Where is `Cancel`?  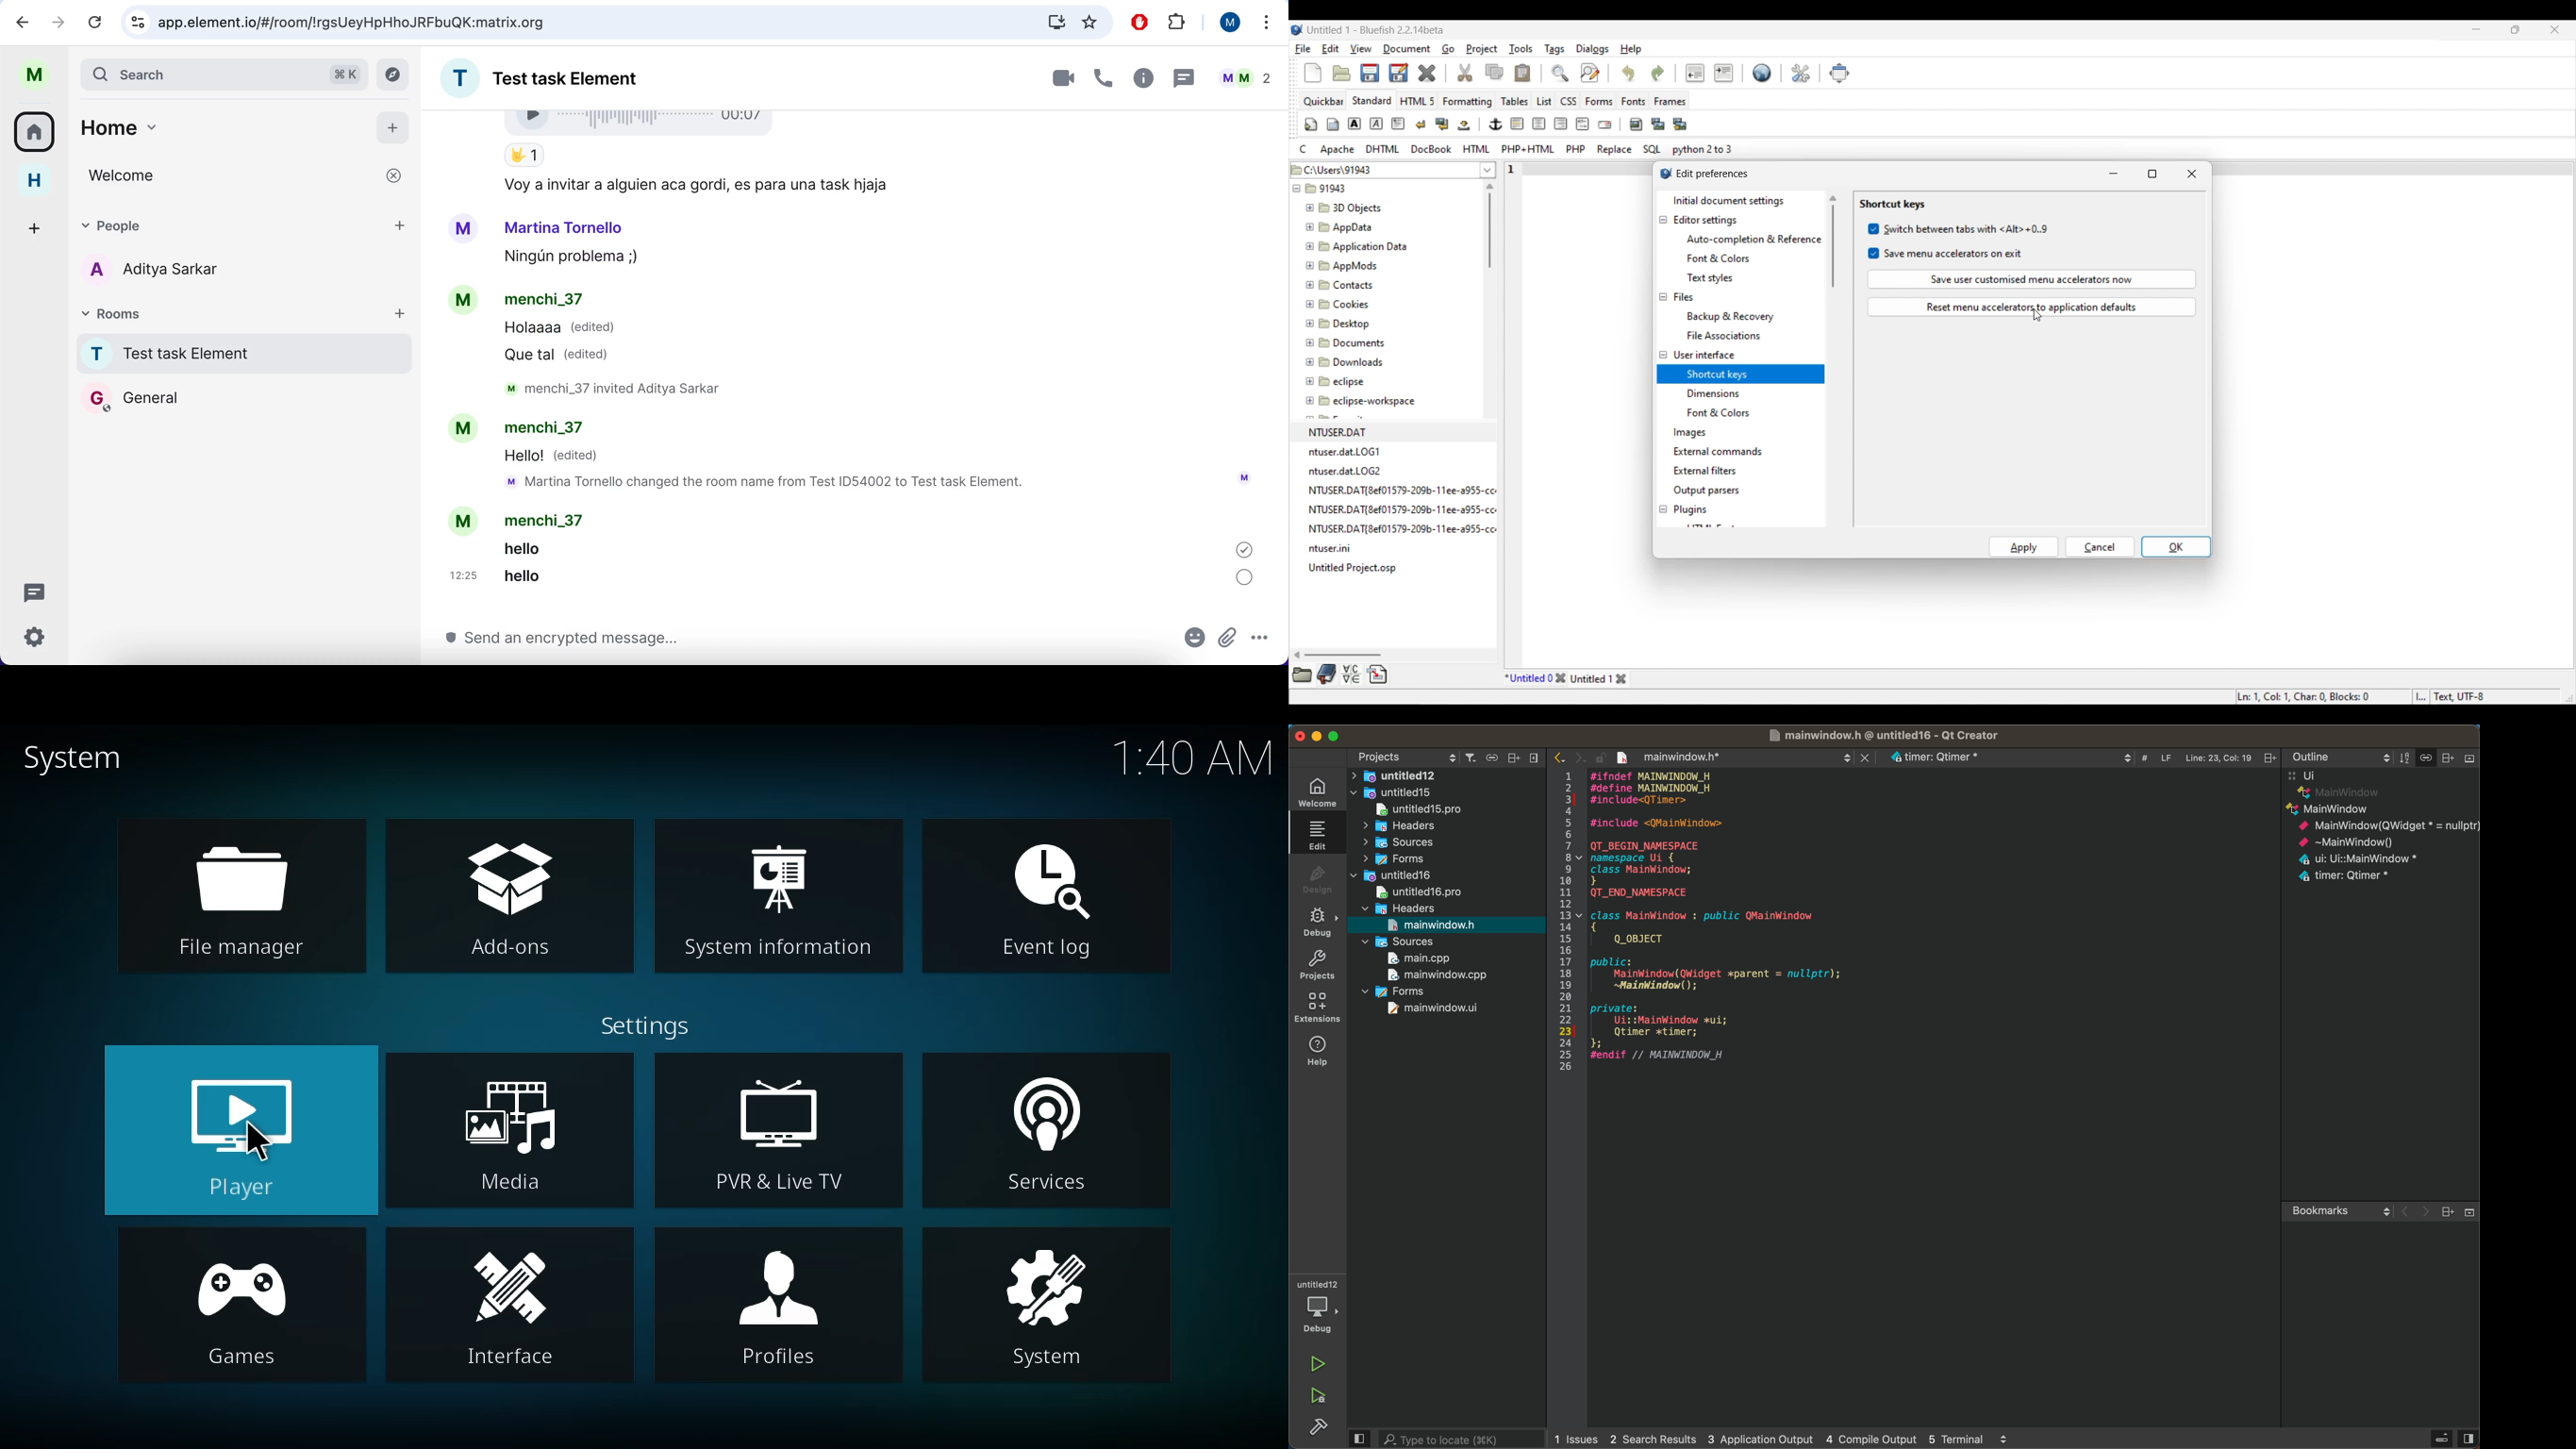 Cancel is located at coordinates (2101, 547).